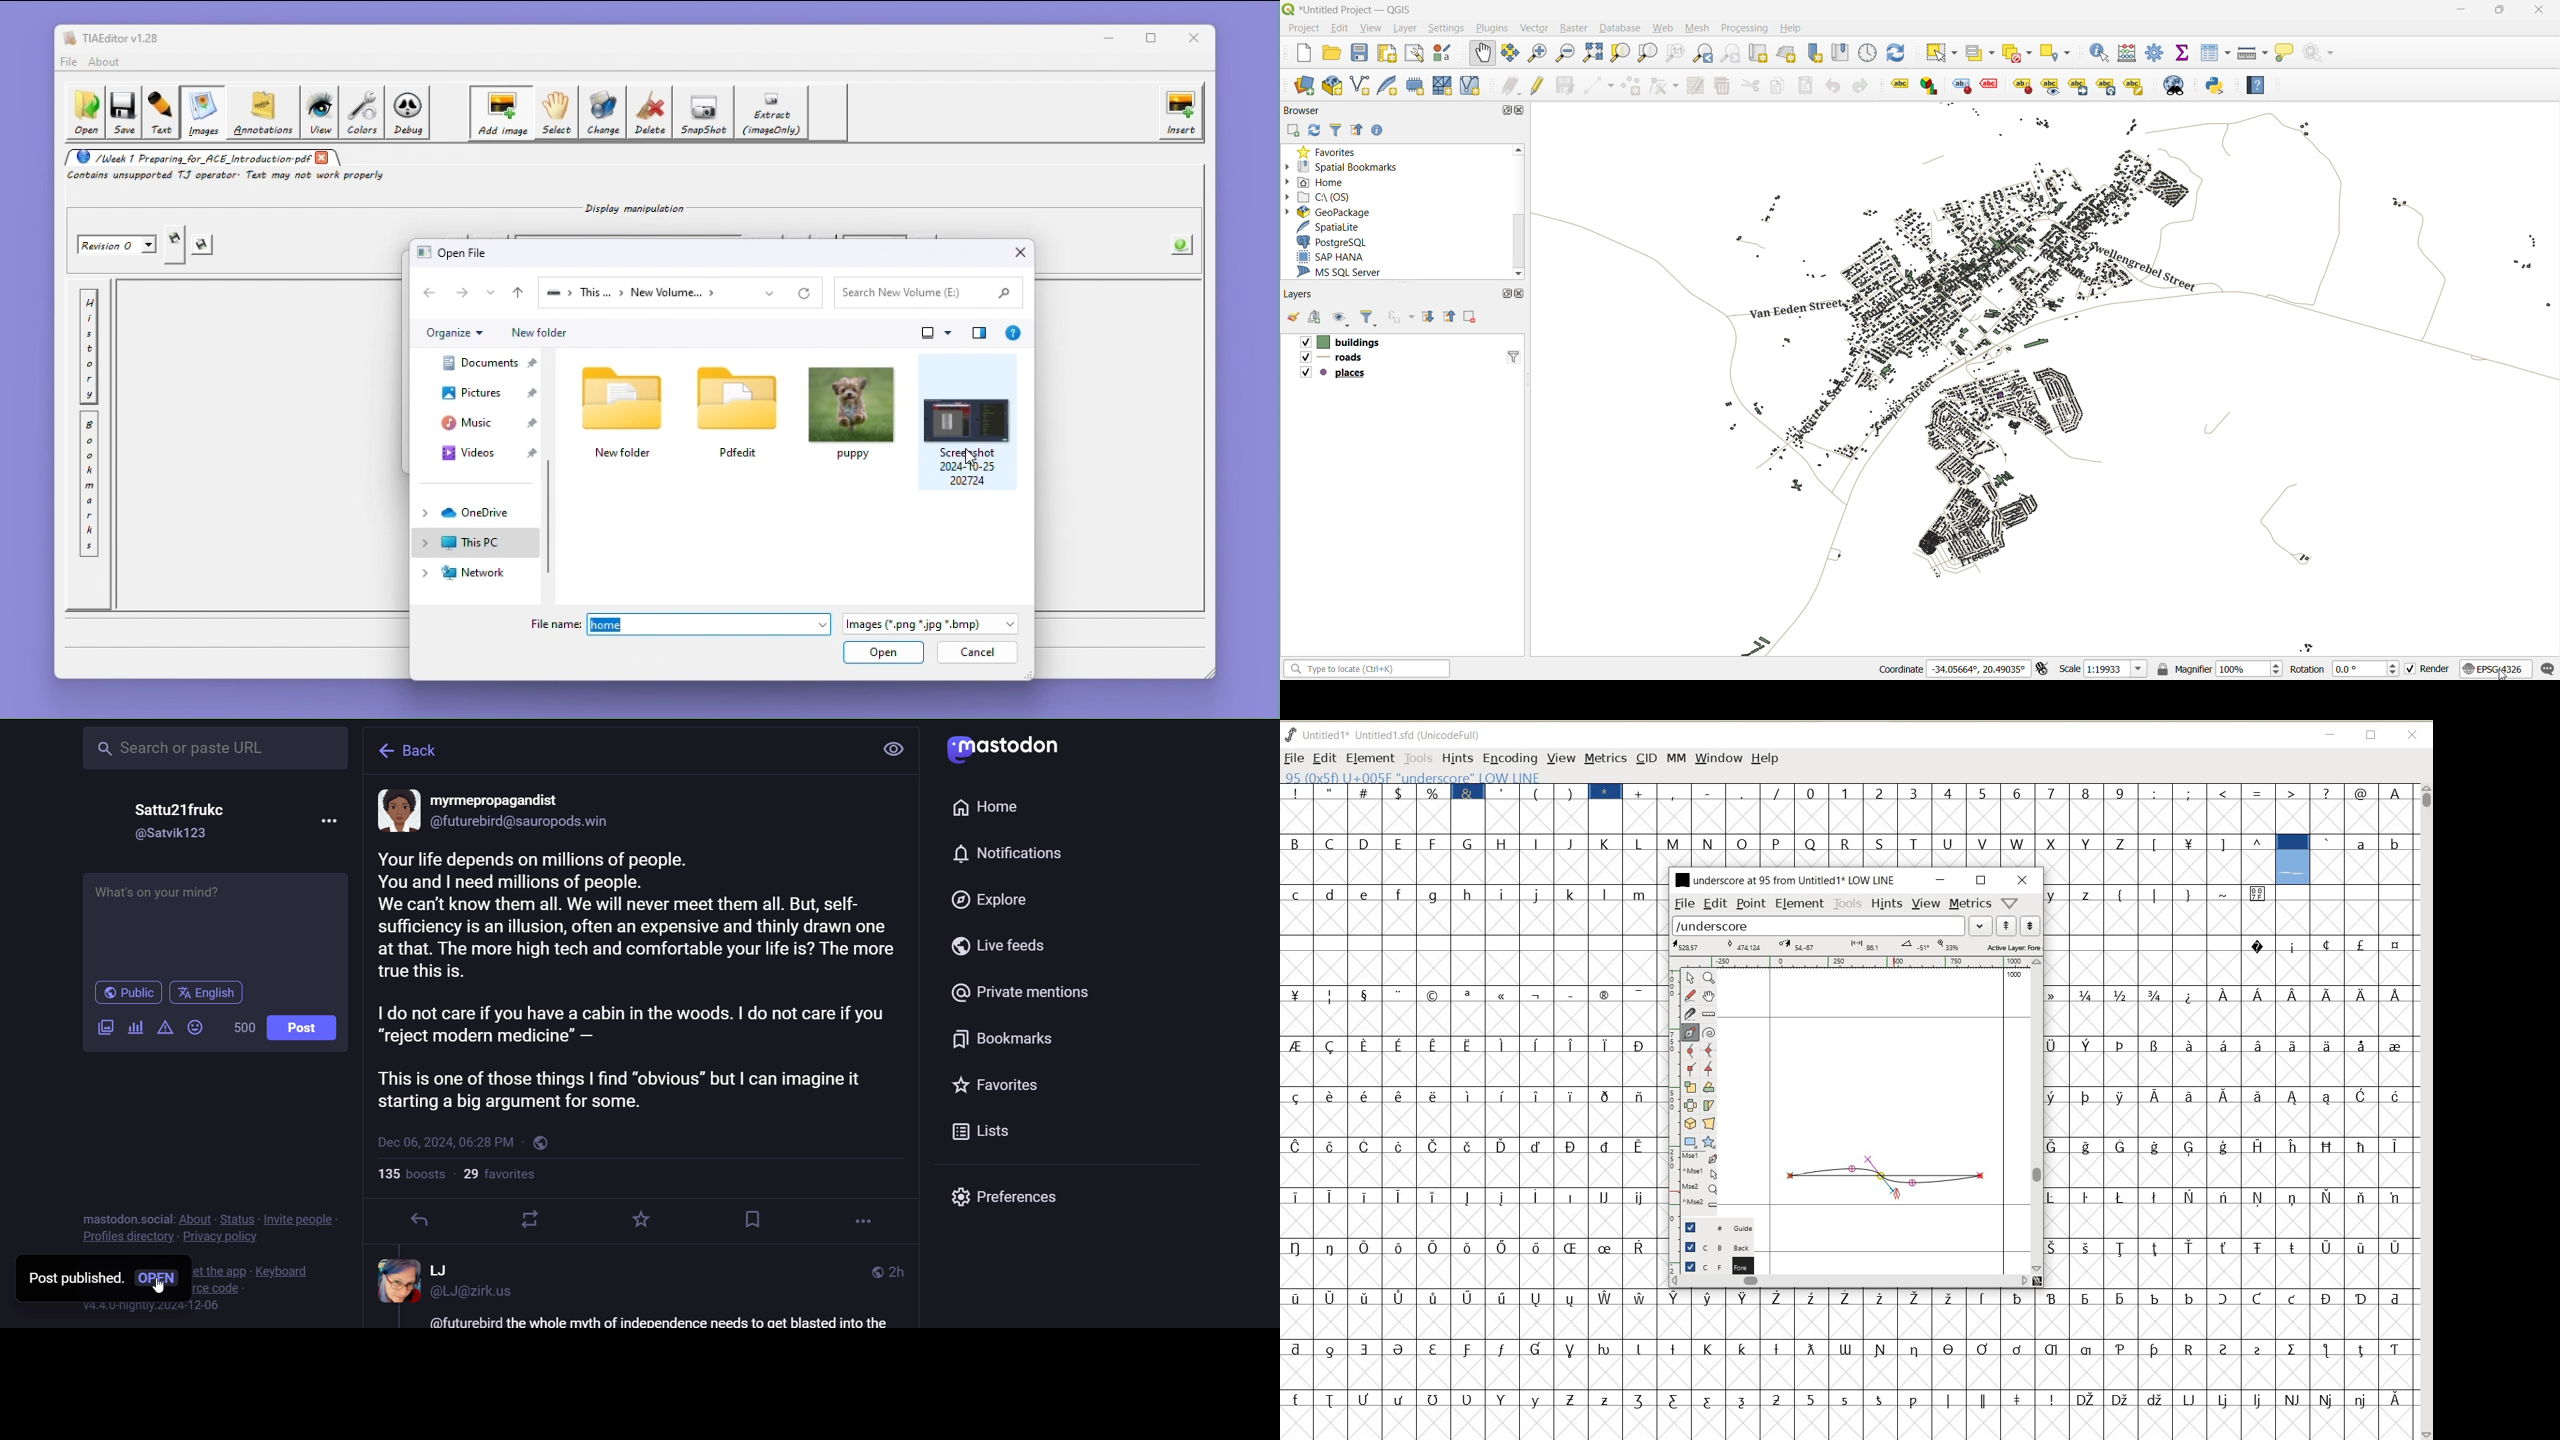 The image size is (2576, 1456). Describe the element at coordinates (1719, 759) in the screenshot. I see `WINDOW` at that location.